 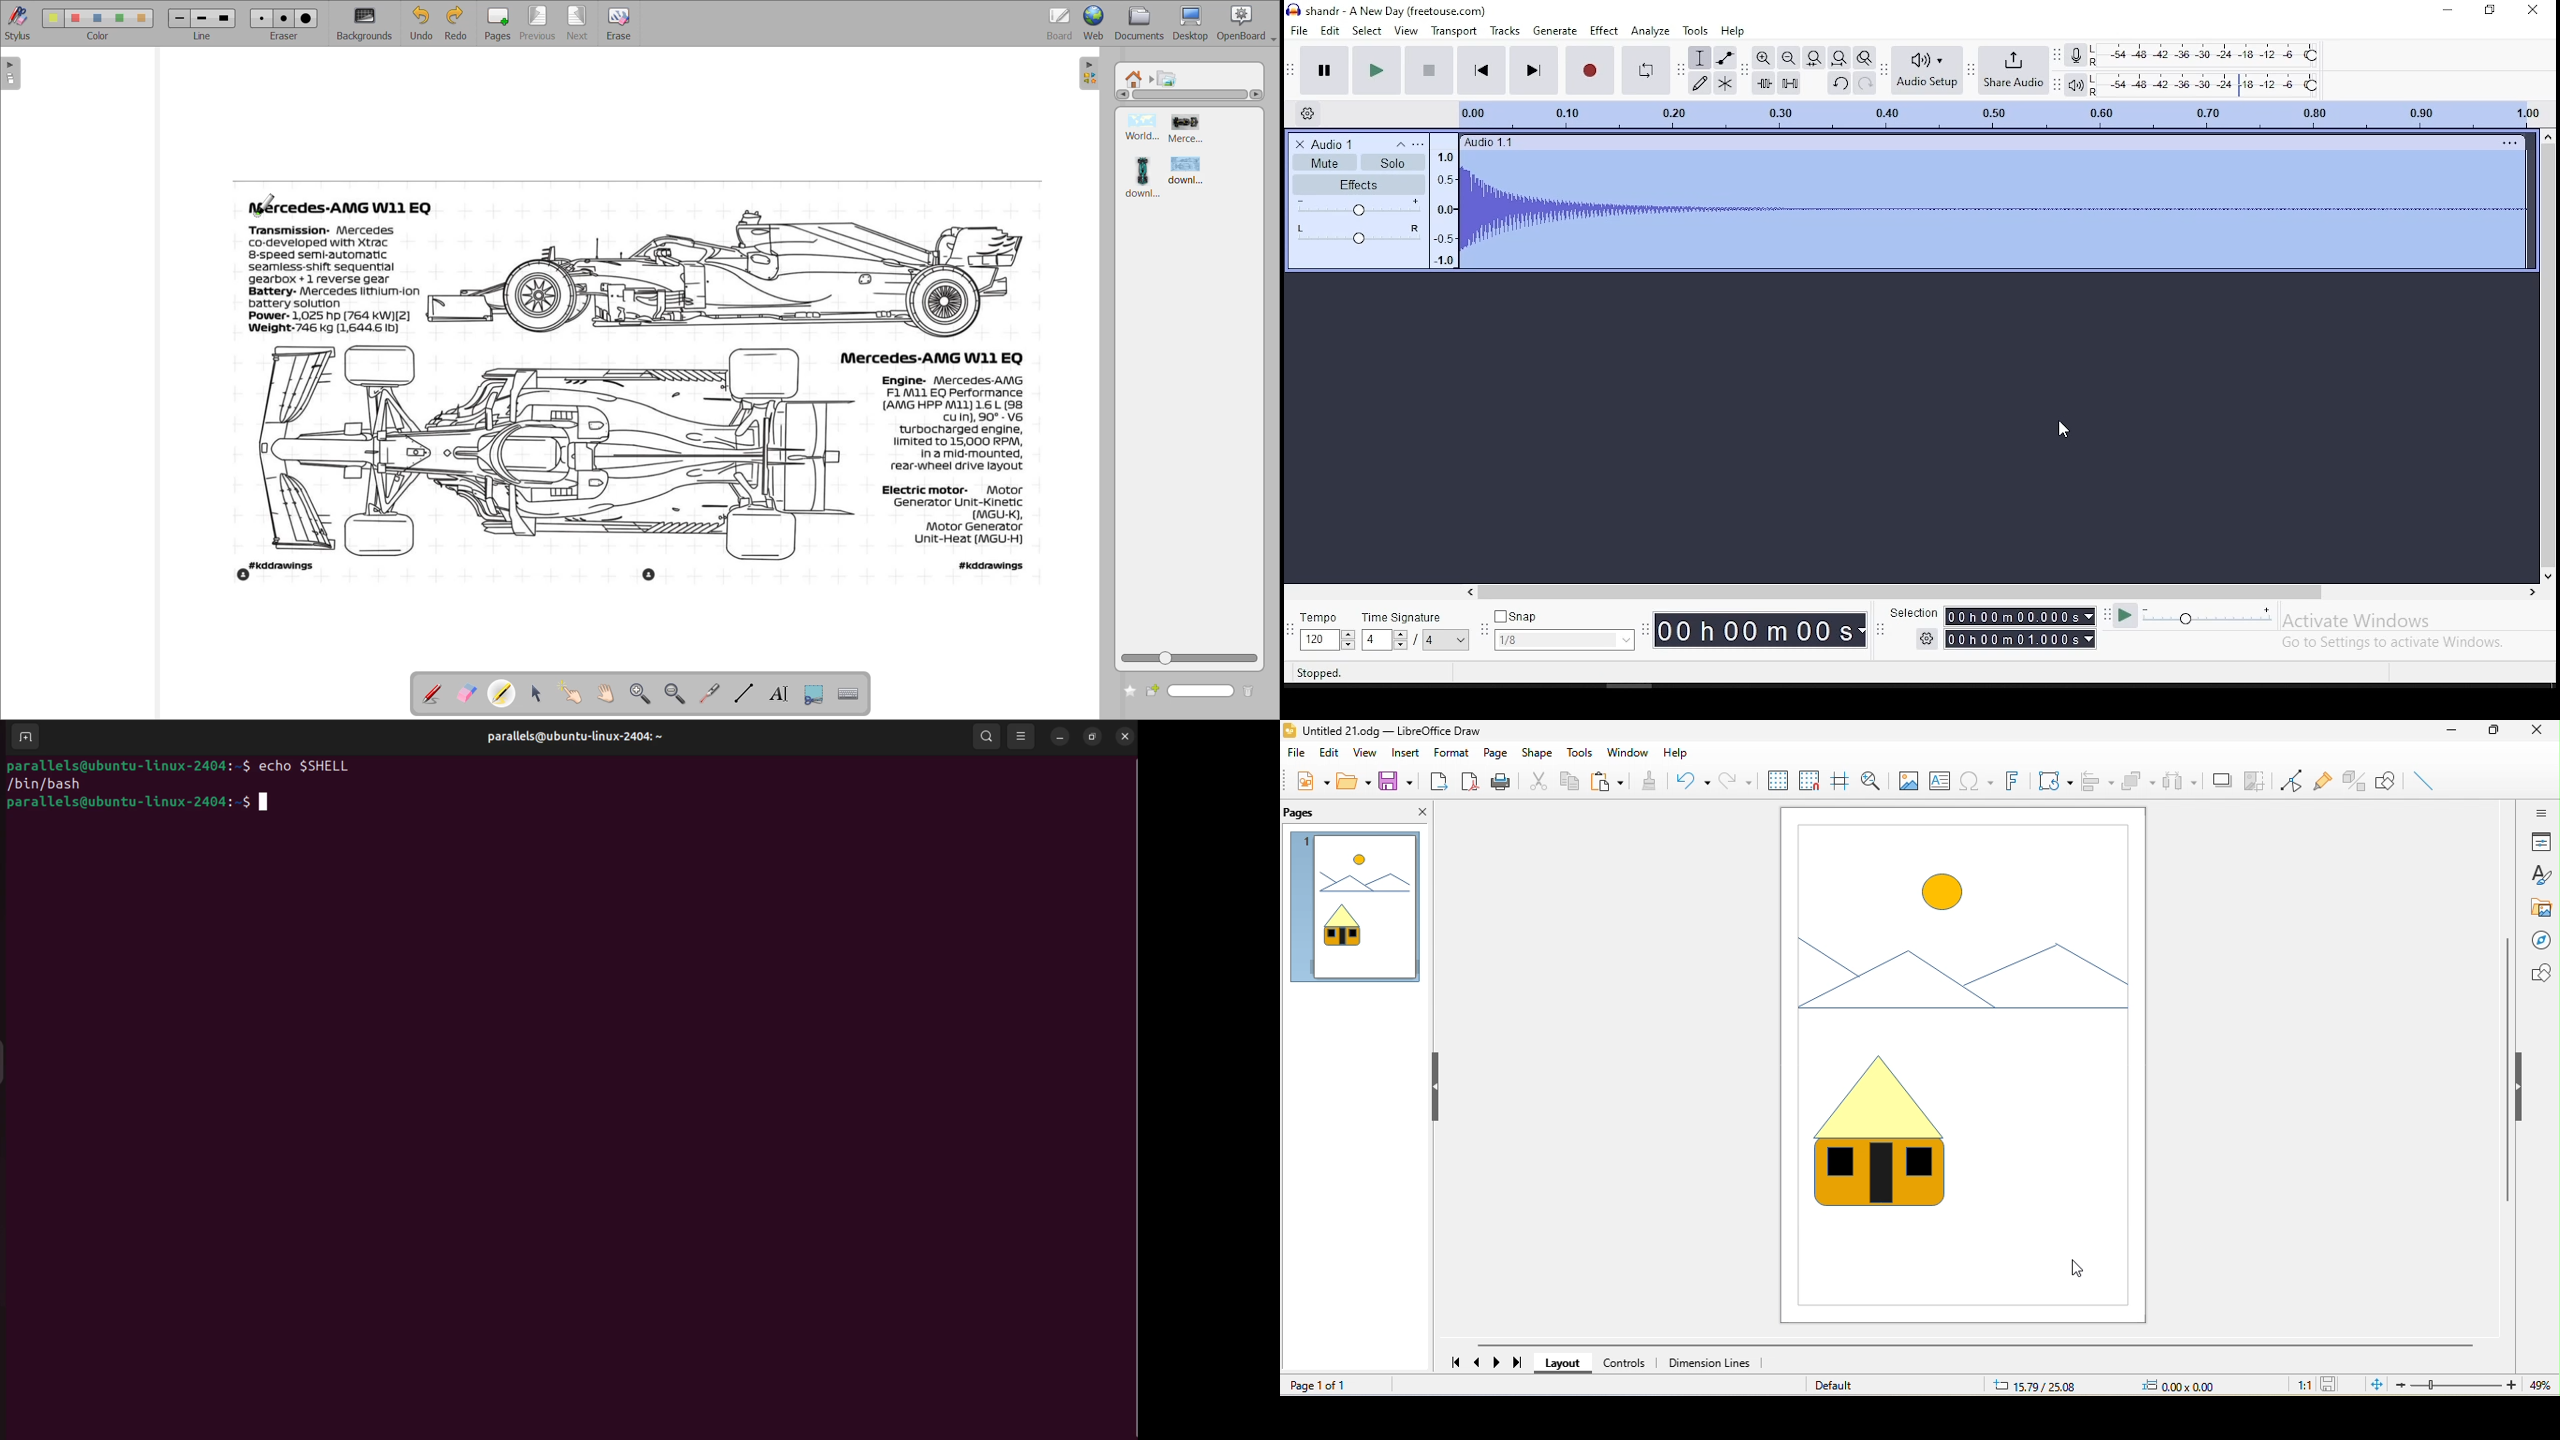 I want to click on special characters, so click(x=1976, y=781).